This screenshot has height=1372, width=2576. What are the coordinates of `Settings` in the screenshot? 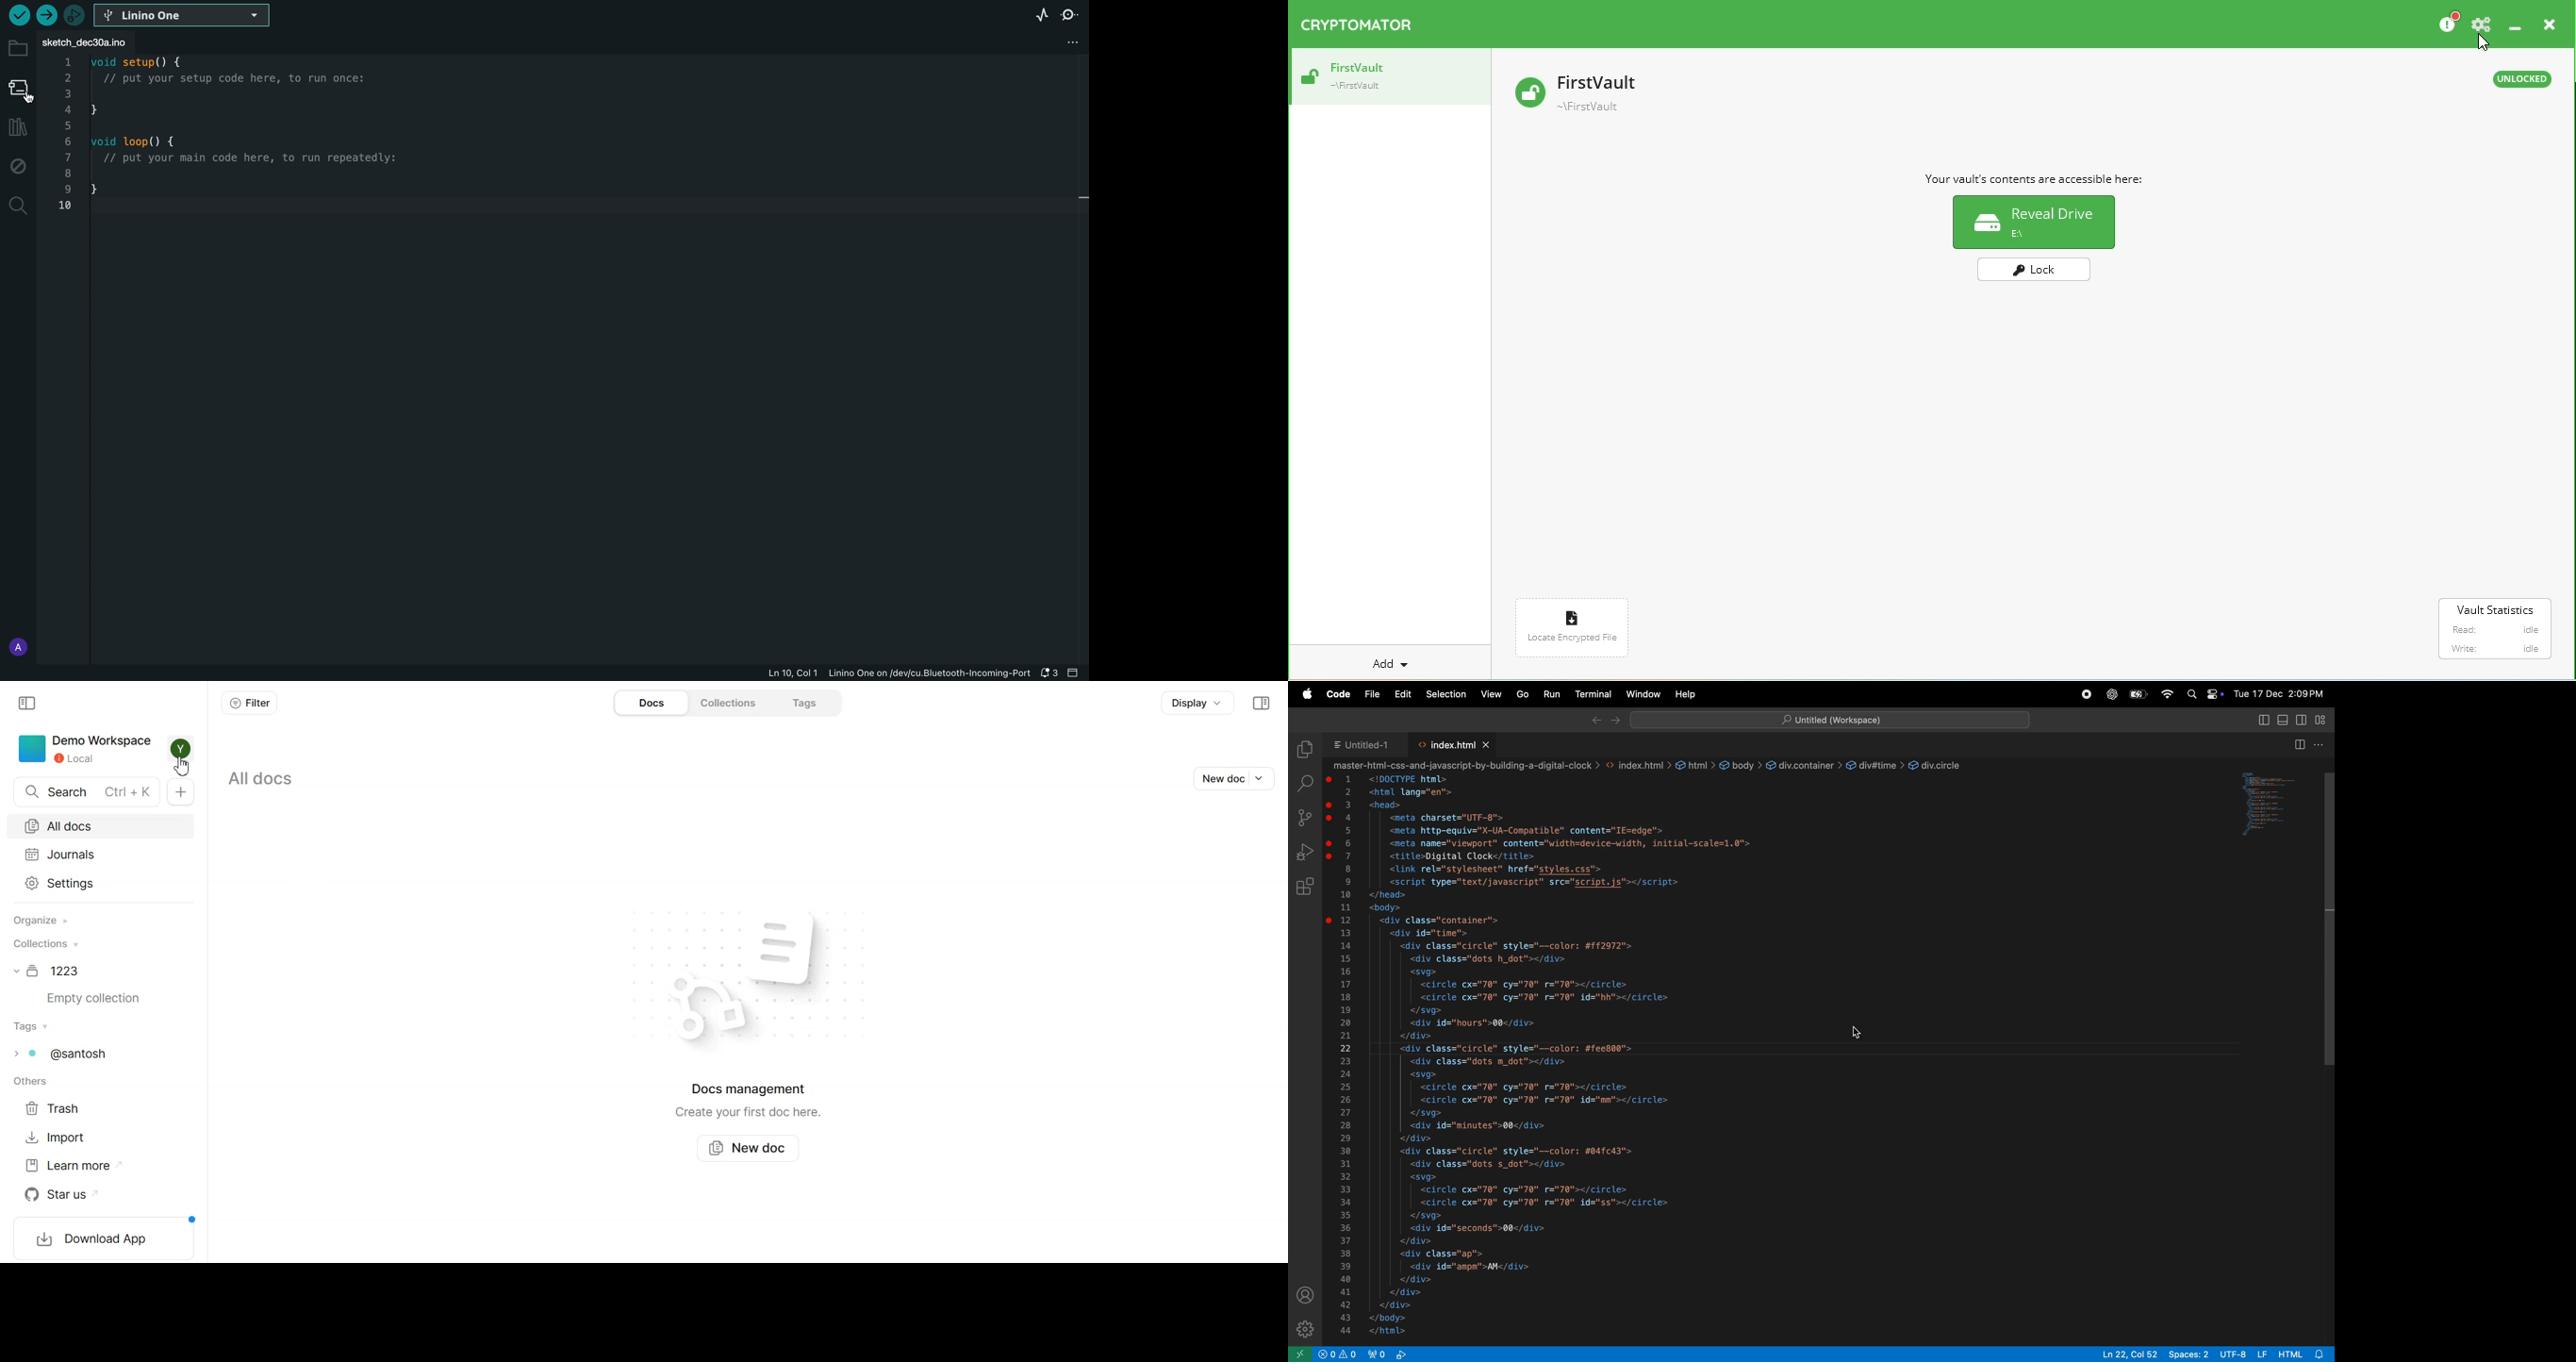 It's located at (105, 884).